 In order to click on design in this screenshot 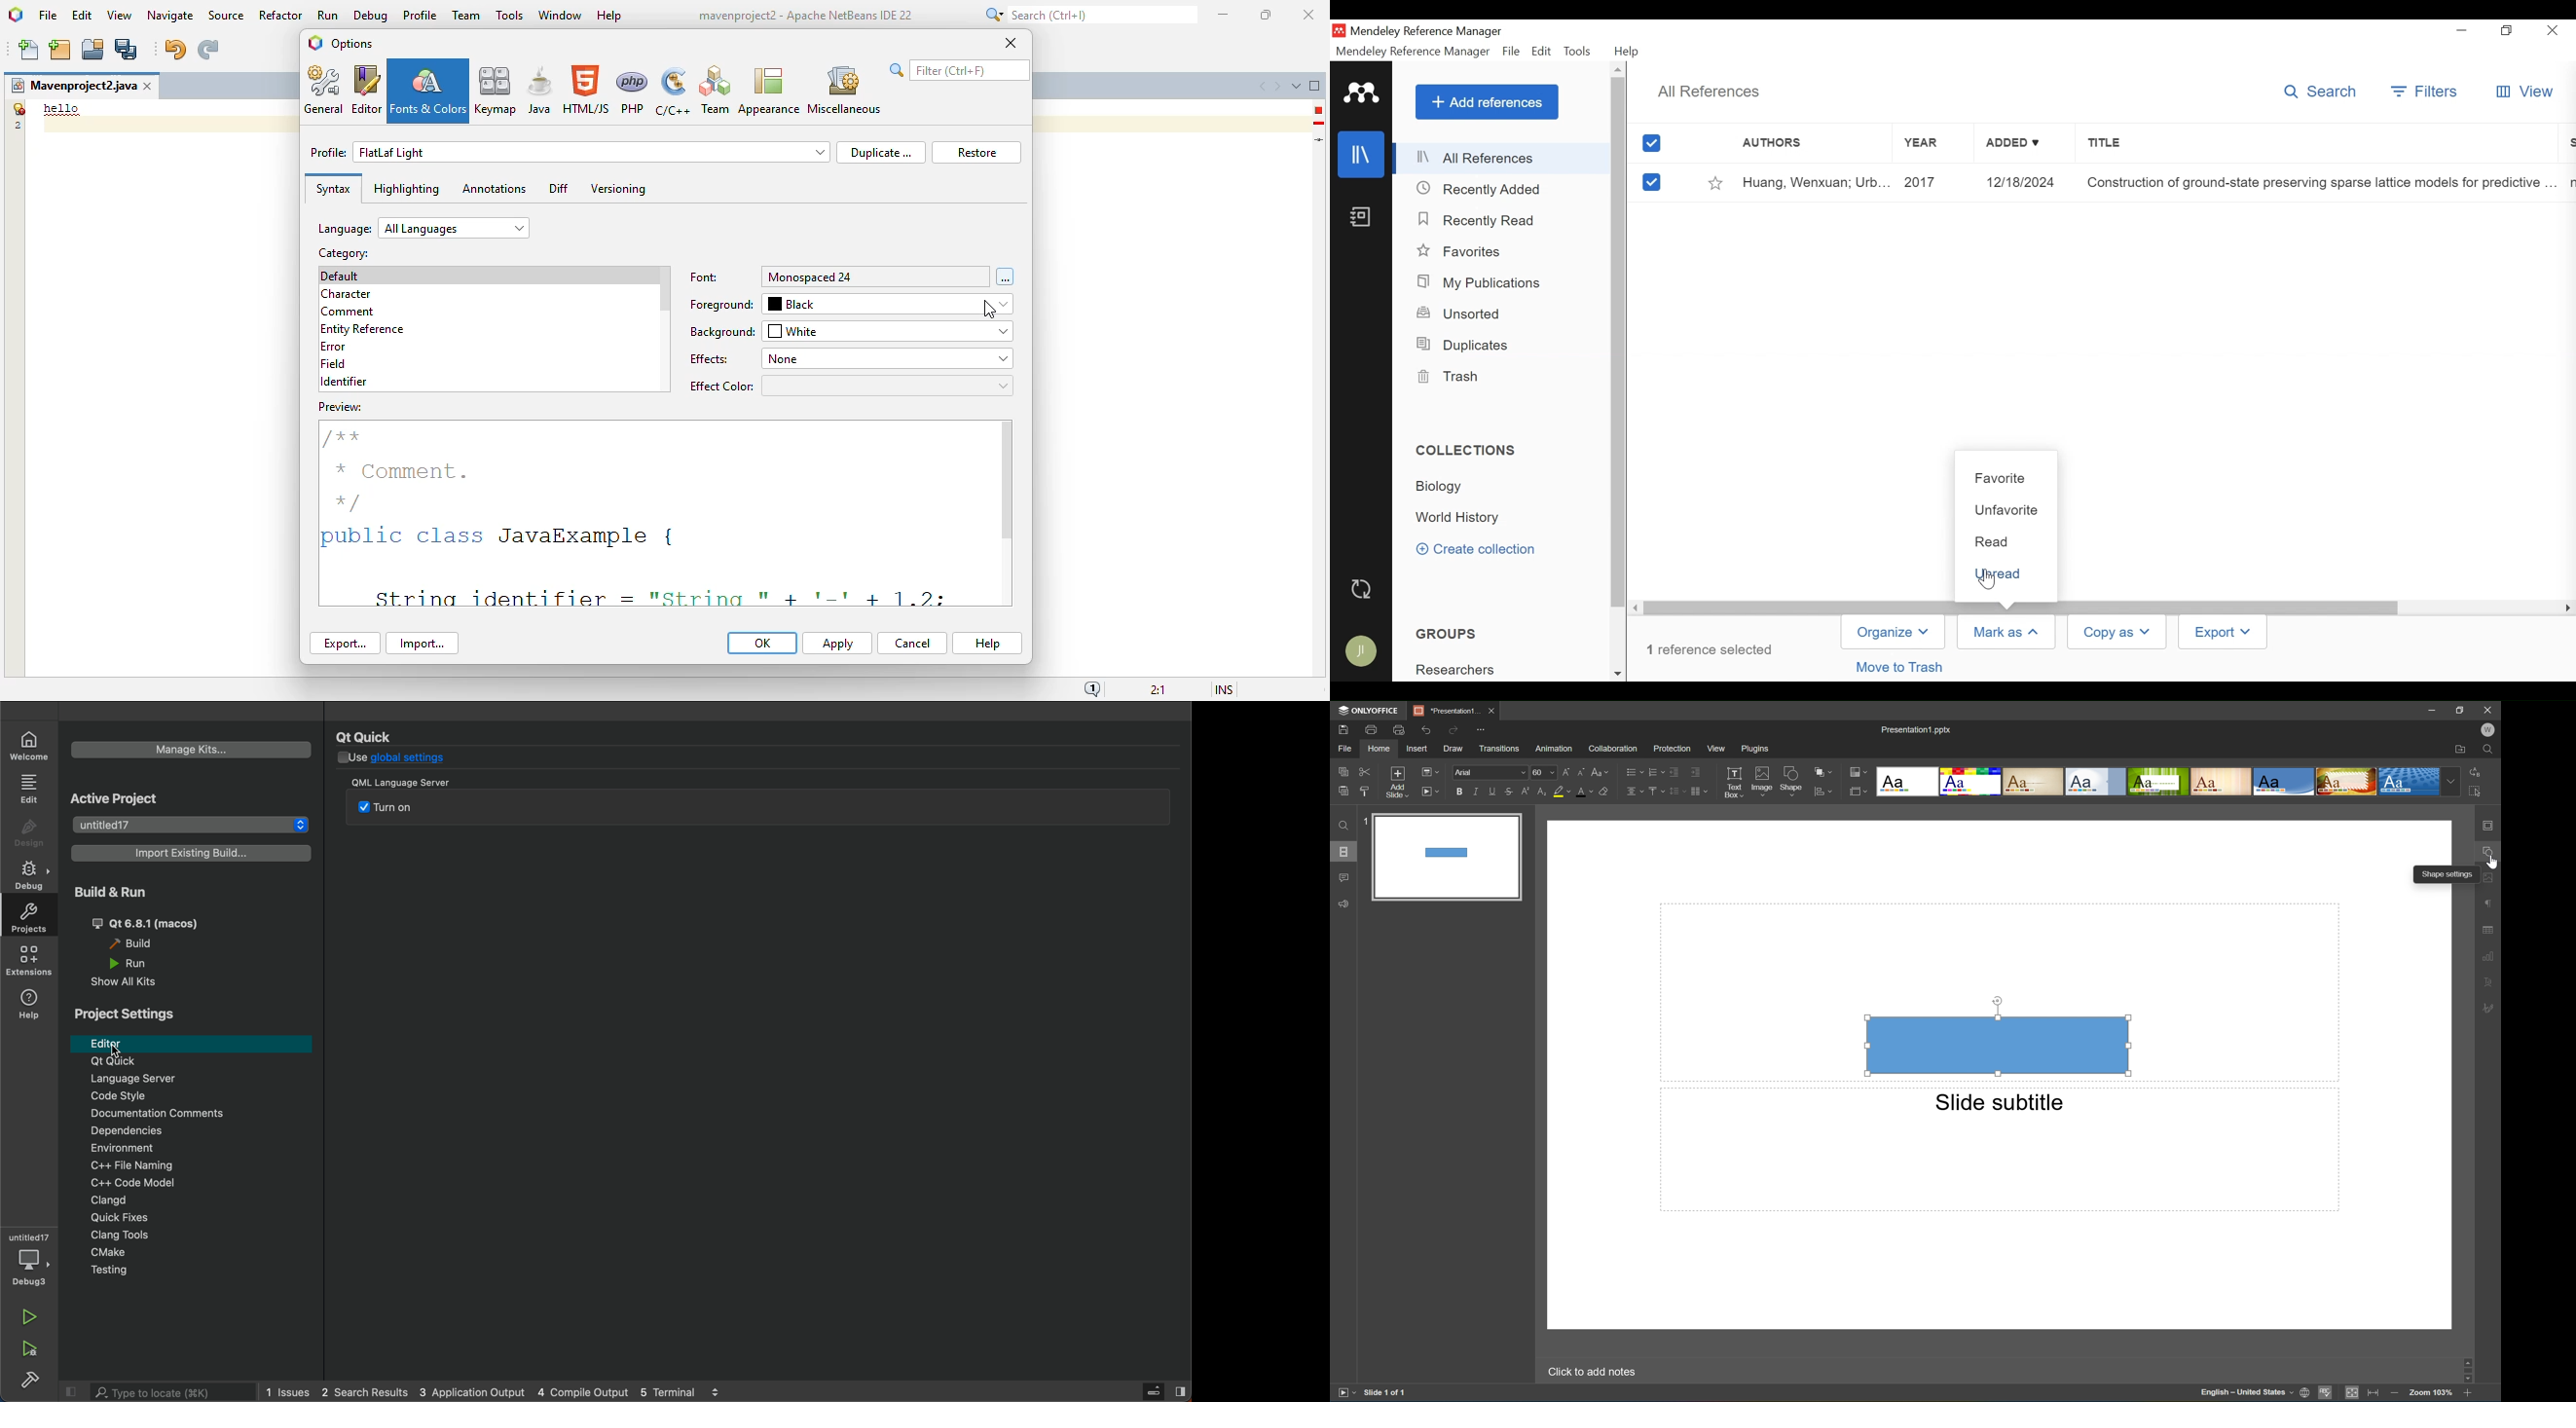, I will do `click(29, 834)`.